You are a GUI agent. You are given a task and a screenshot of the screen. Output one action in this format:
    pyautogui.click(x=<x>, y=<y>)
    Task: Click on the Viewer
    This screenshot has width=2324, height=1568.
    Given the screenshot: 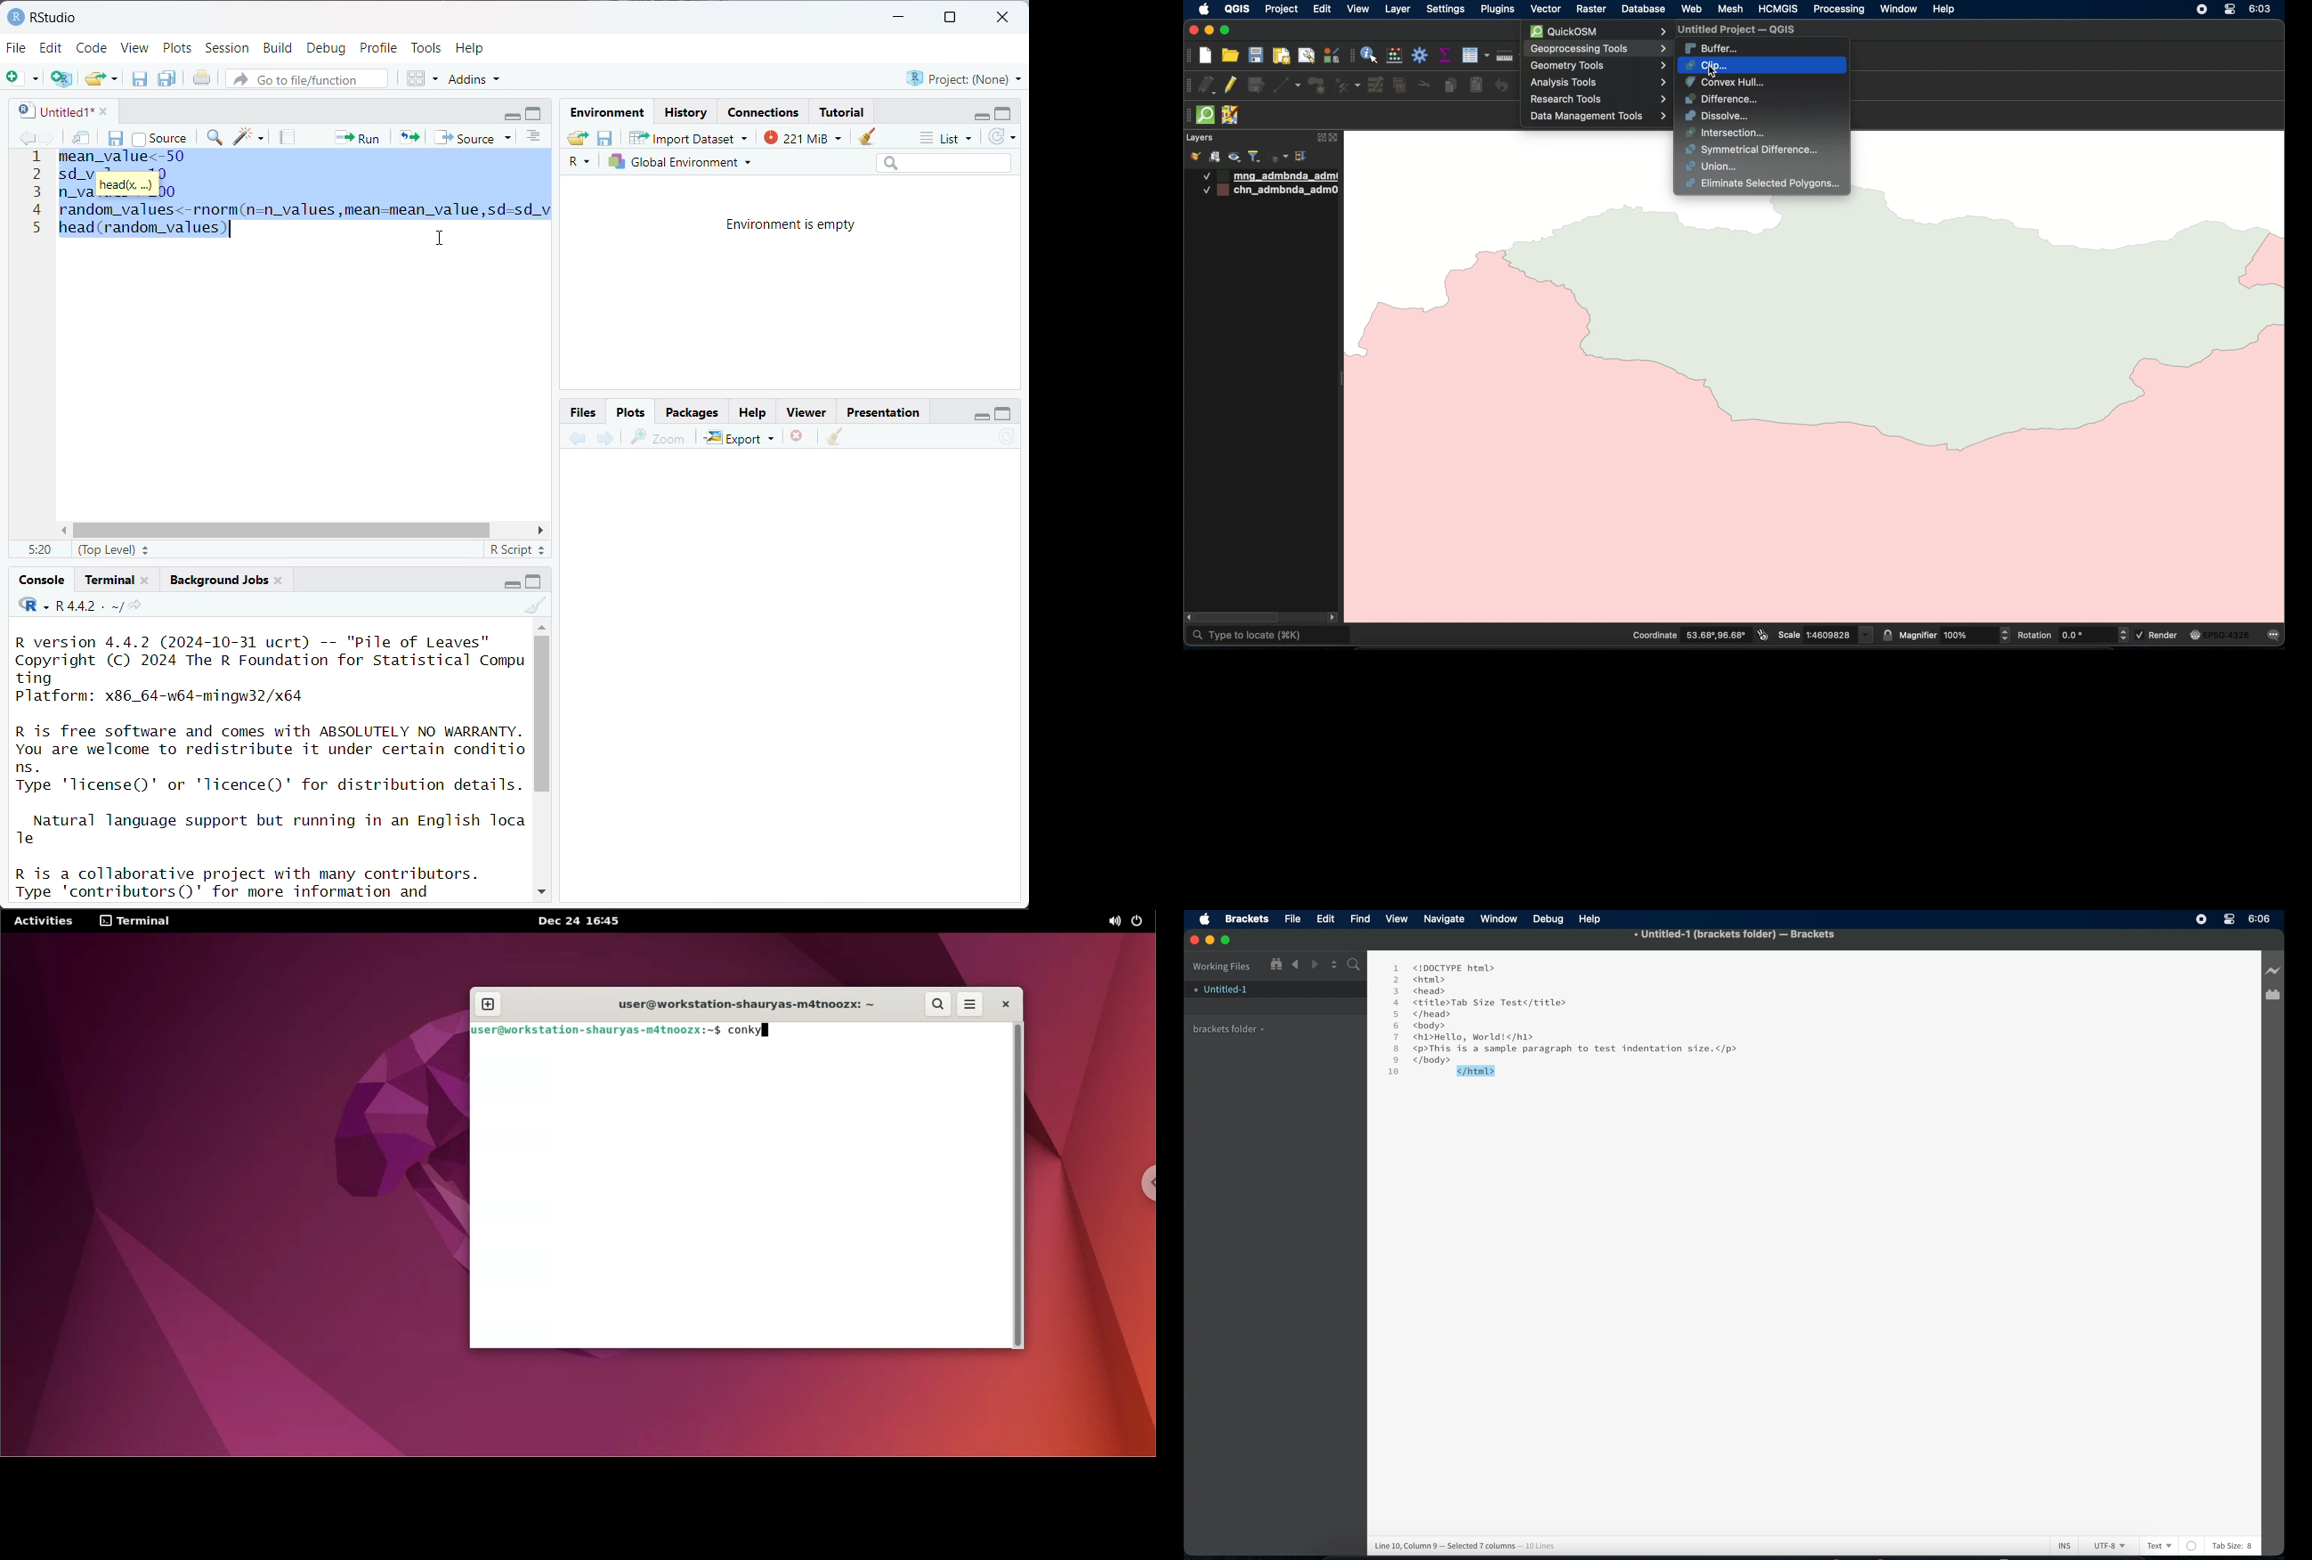 What is the action you would take?
    pyautogui.click(x=810, y=413)
    